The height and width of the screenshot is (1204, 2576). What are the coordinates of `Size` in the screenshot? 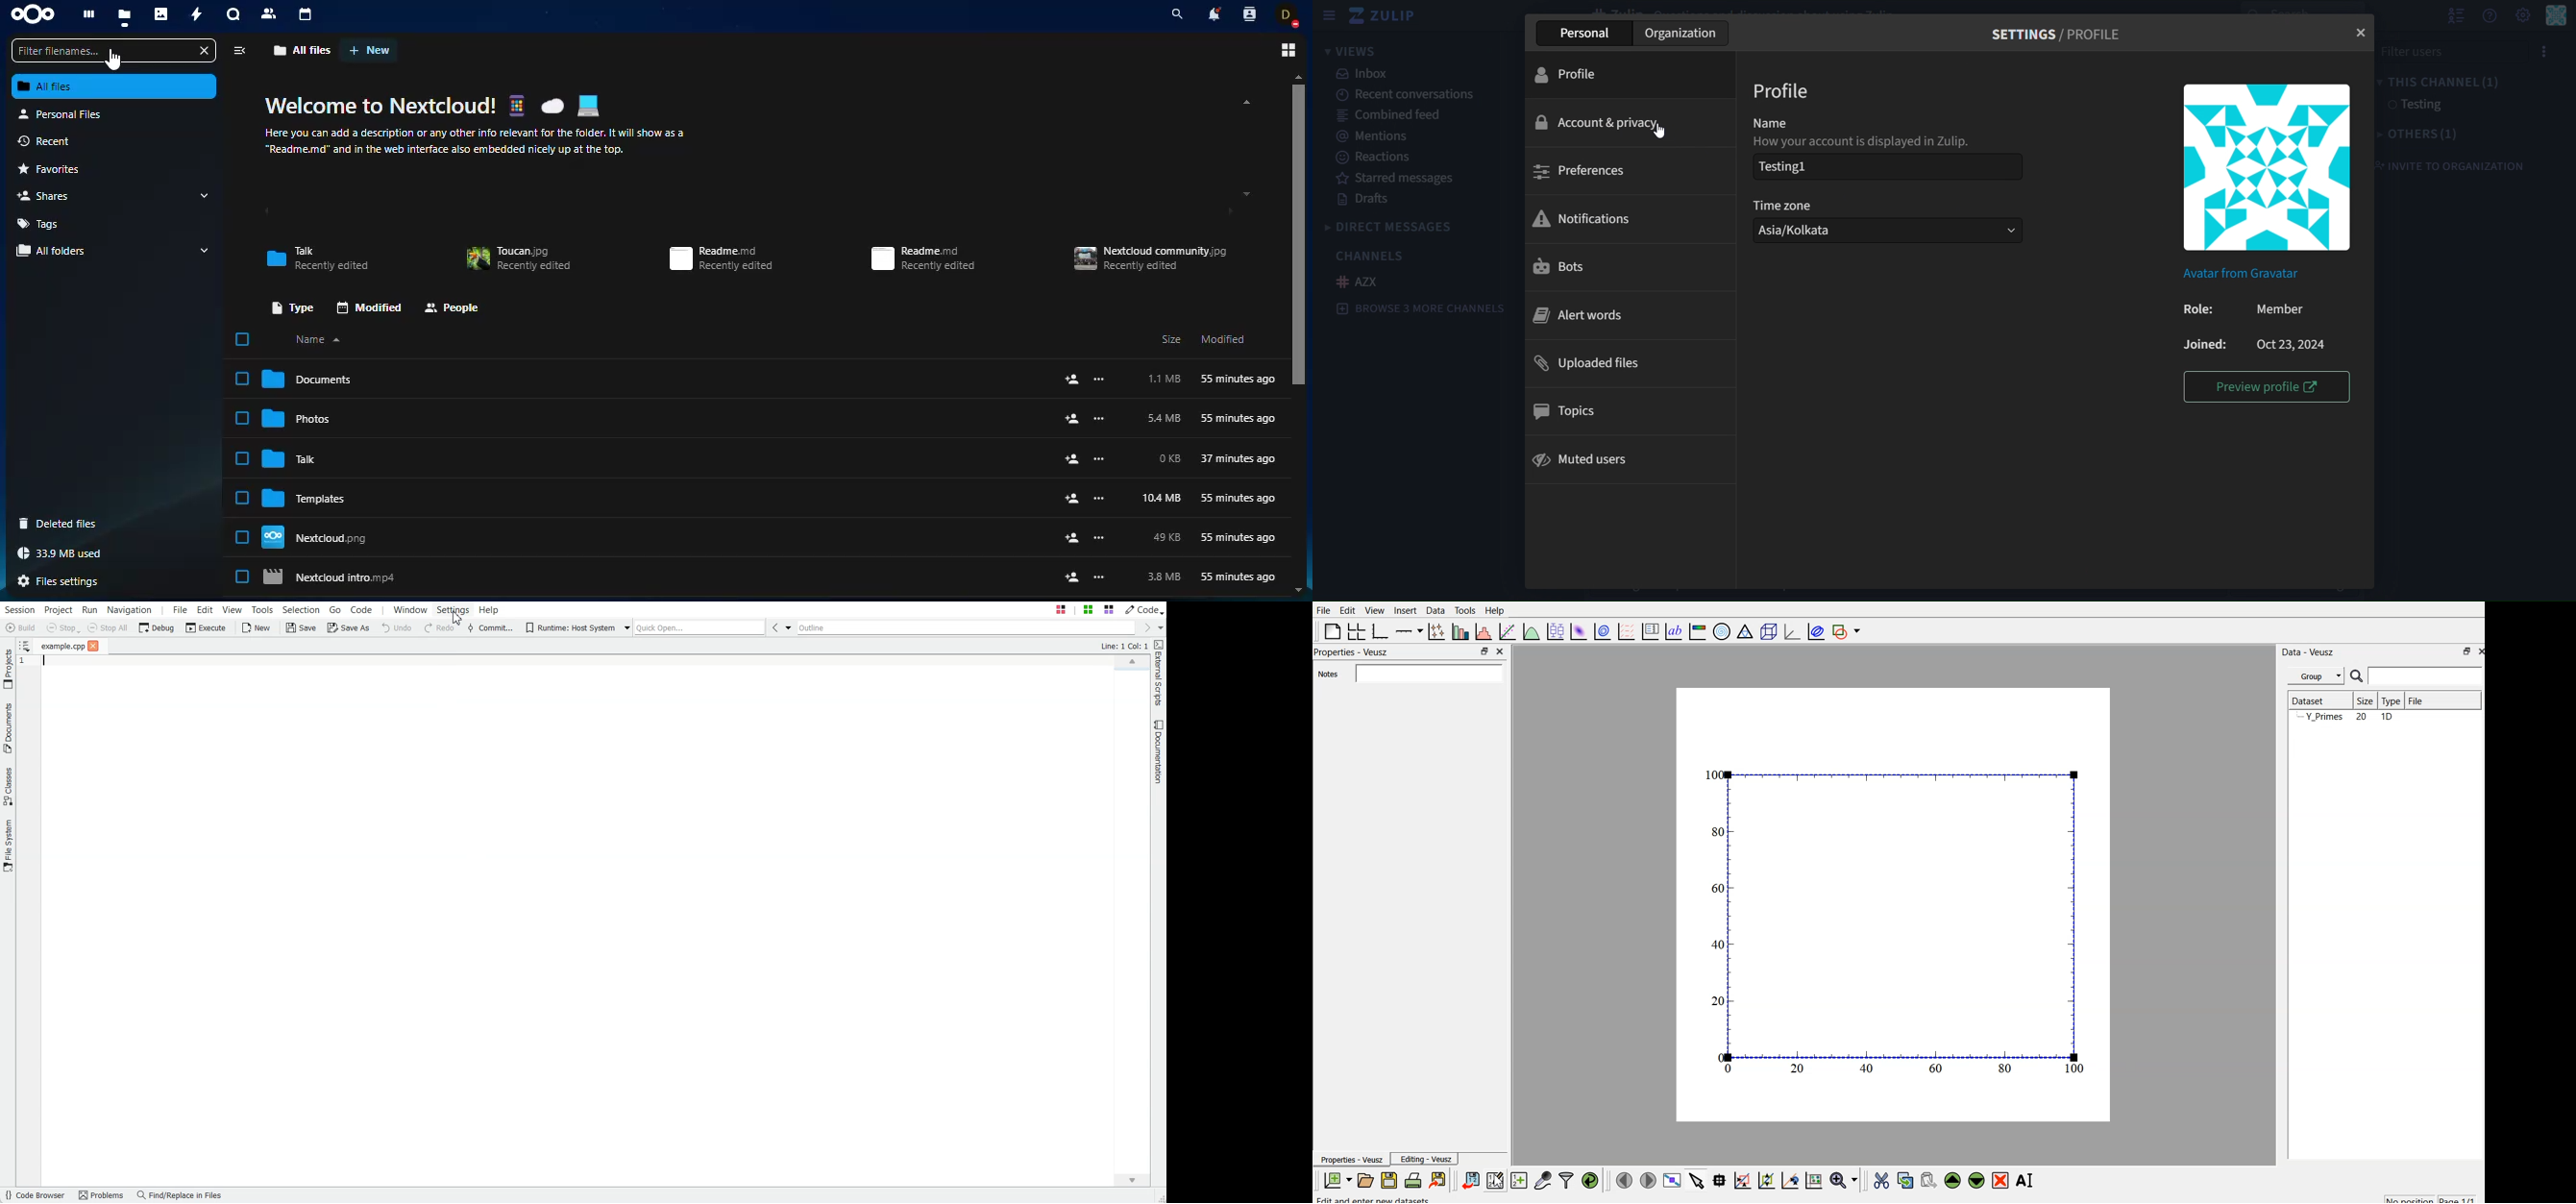 It's located at (1171, 338).